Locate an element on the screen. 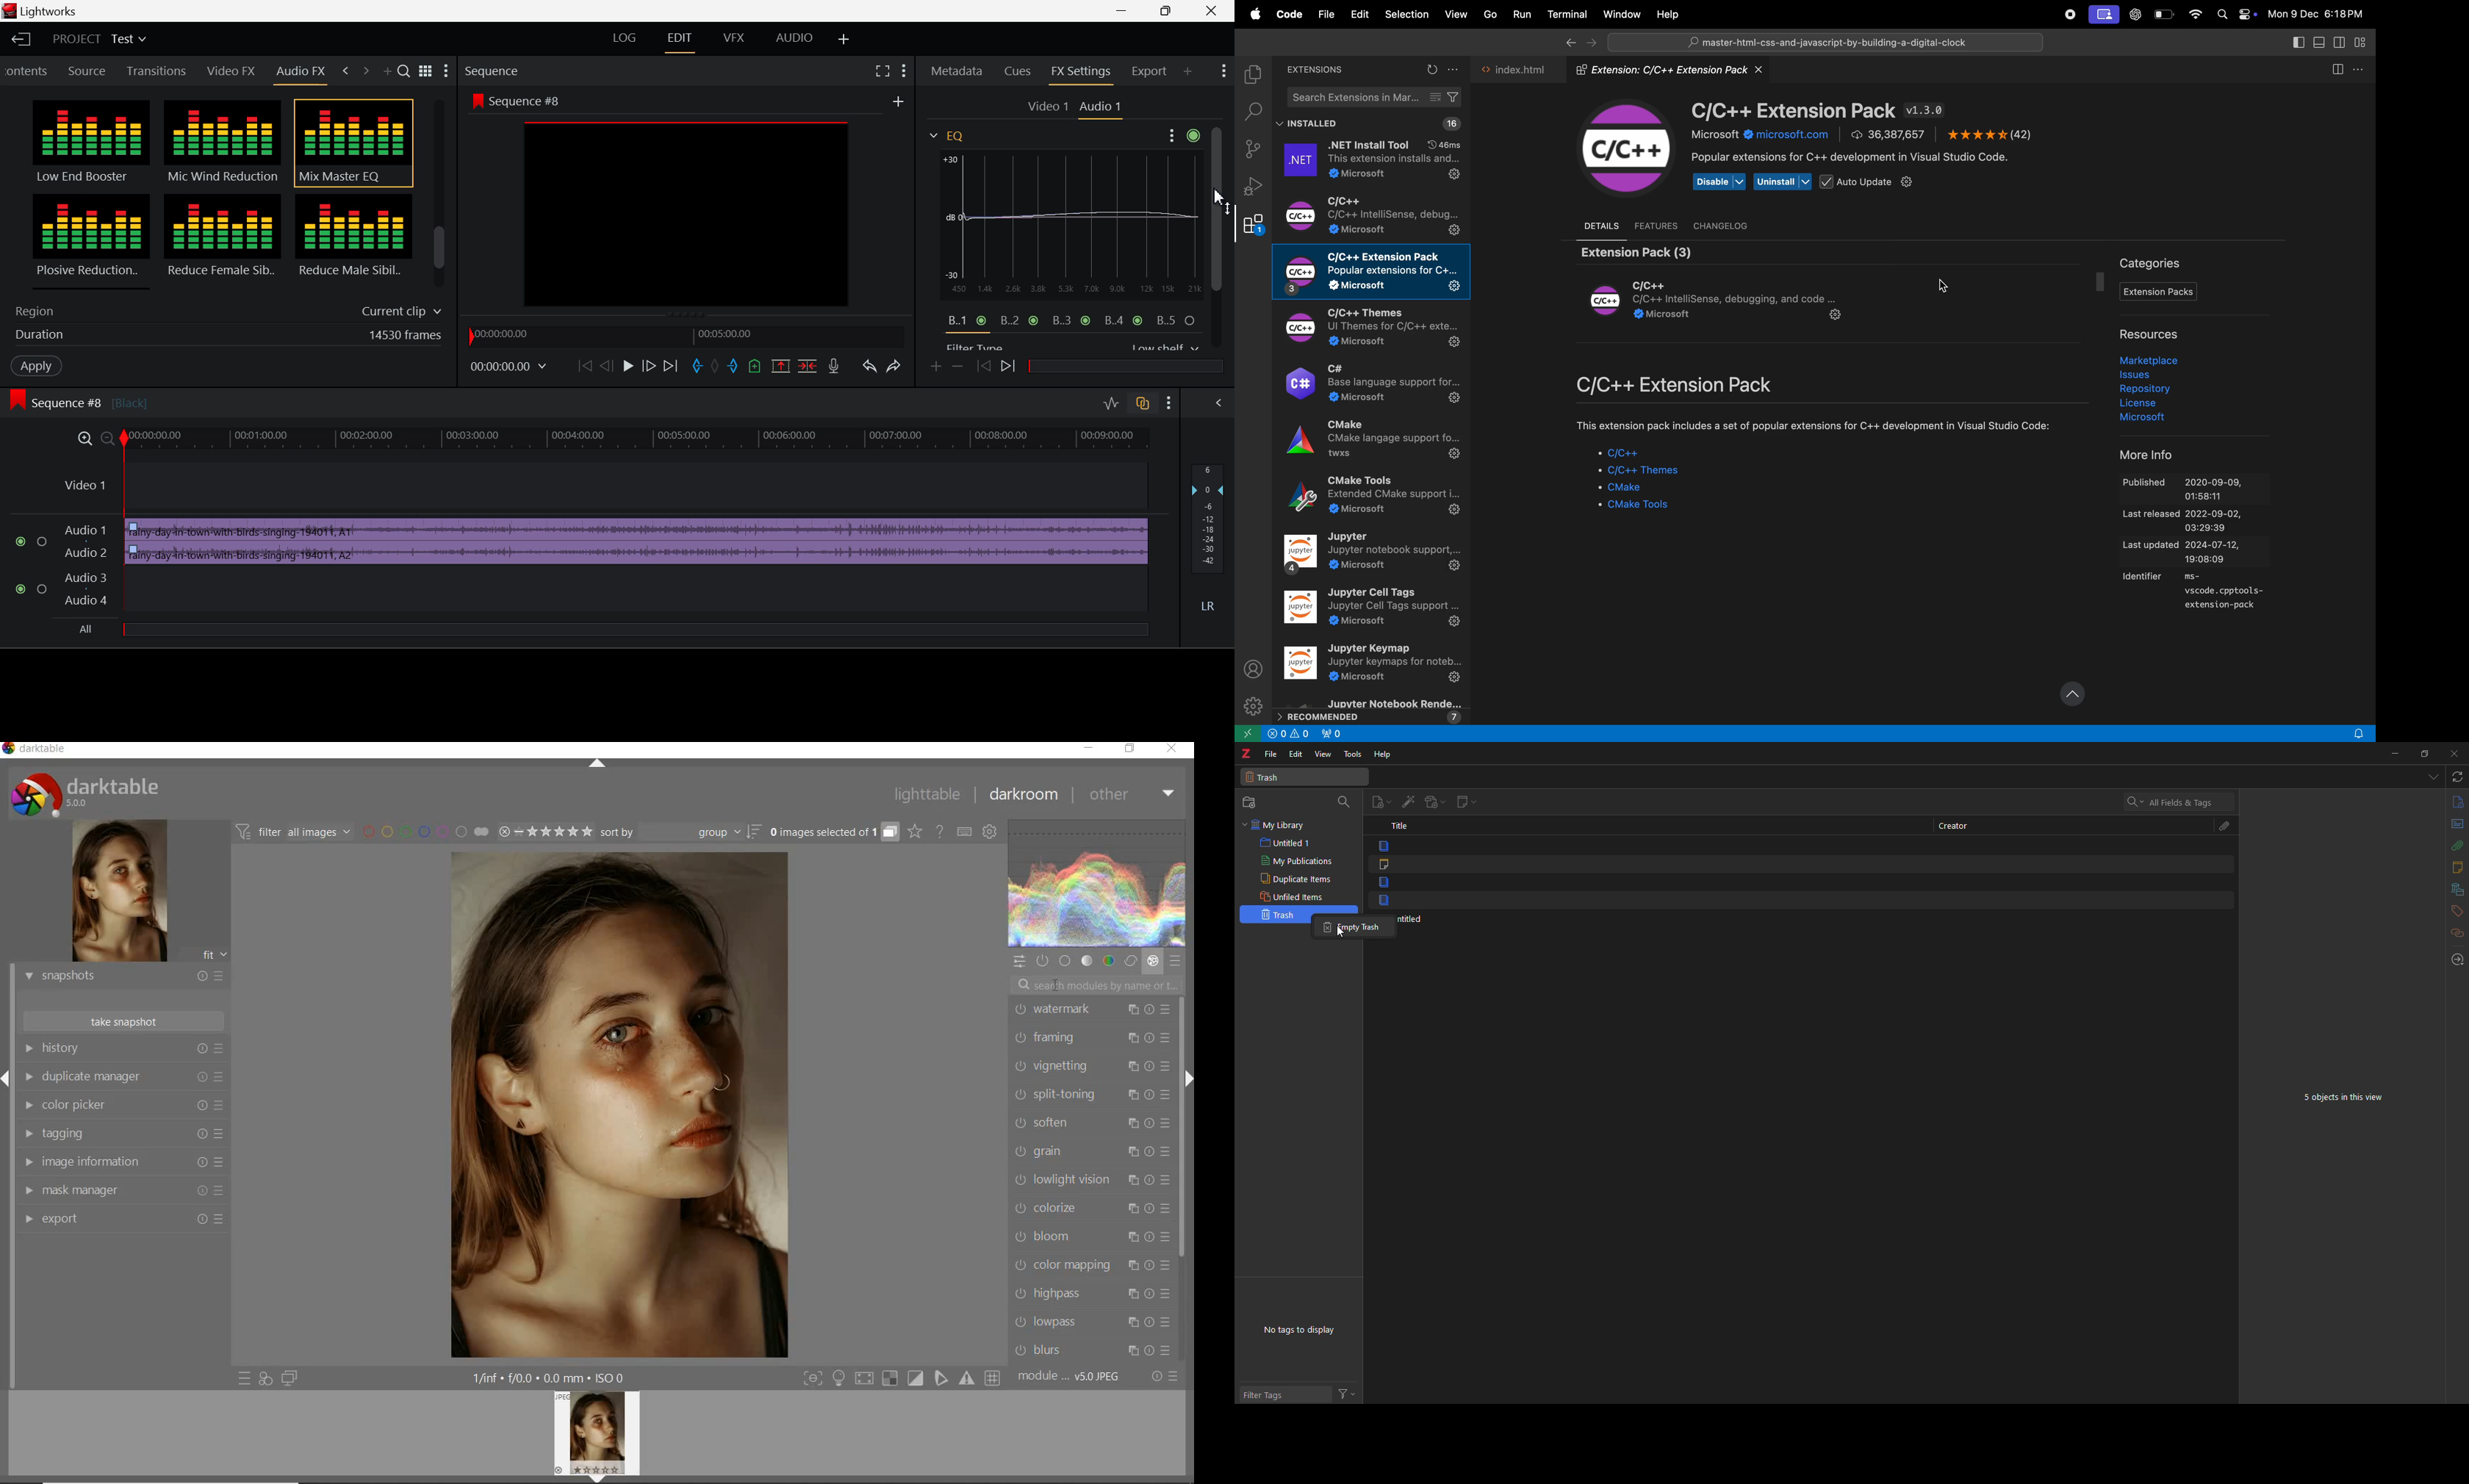  filter images based on their modules is located at coordinates (291, 831).